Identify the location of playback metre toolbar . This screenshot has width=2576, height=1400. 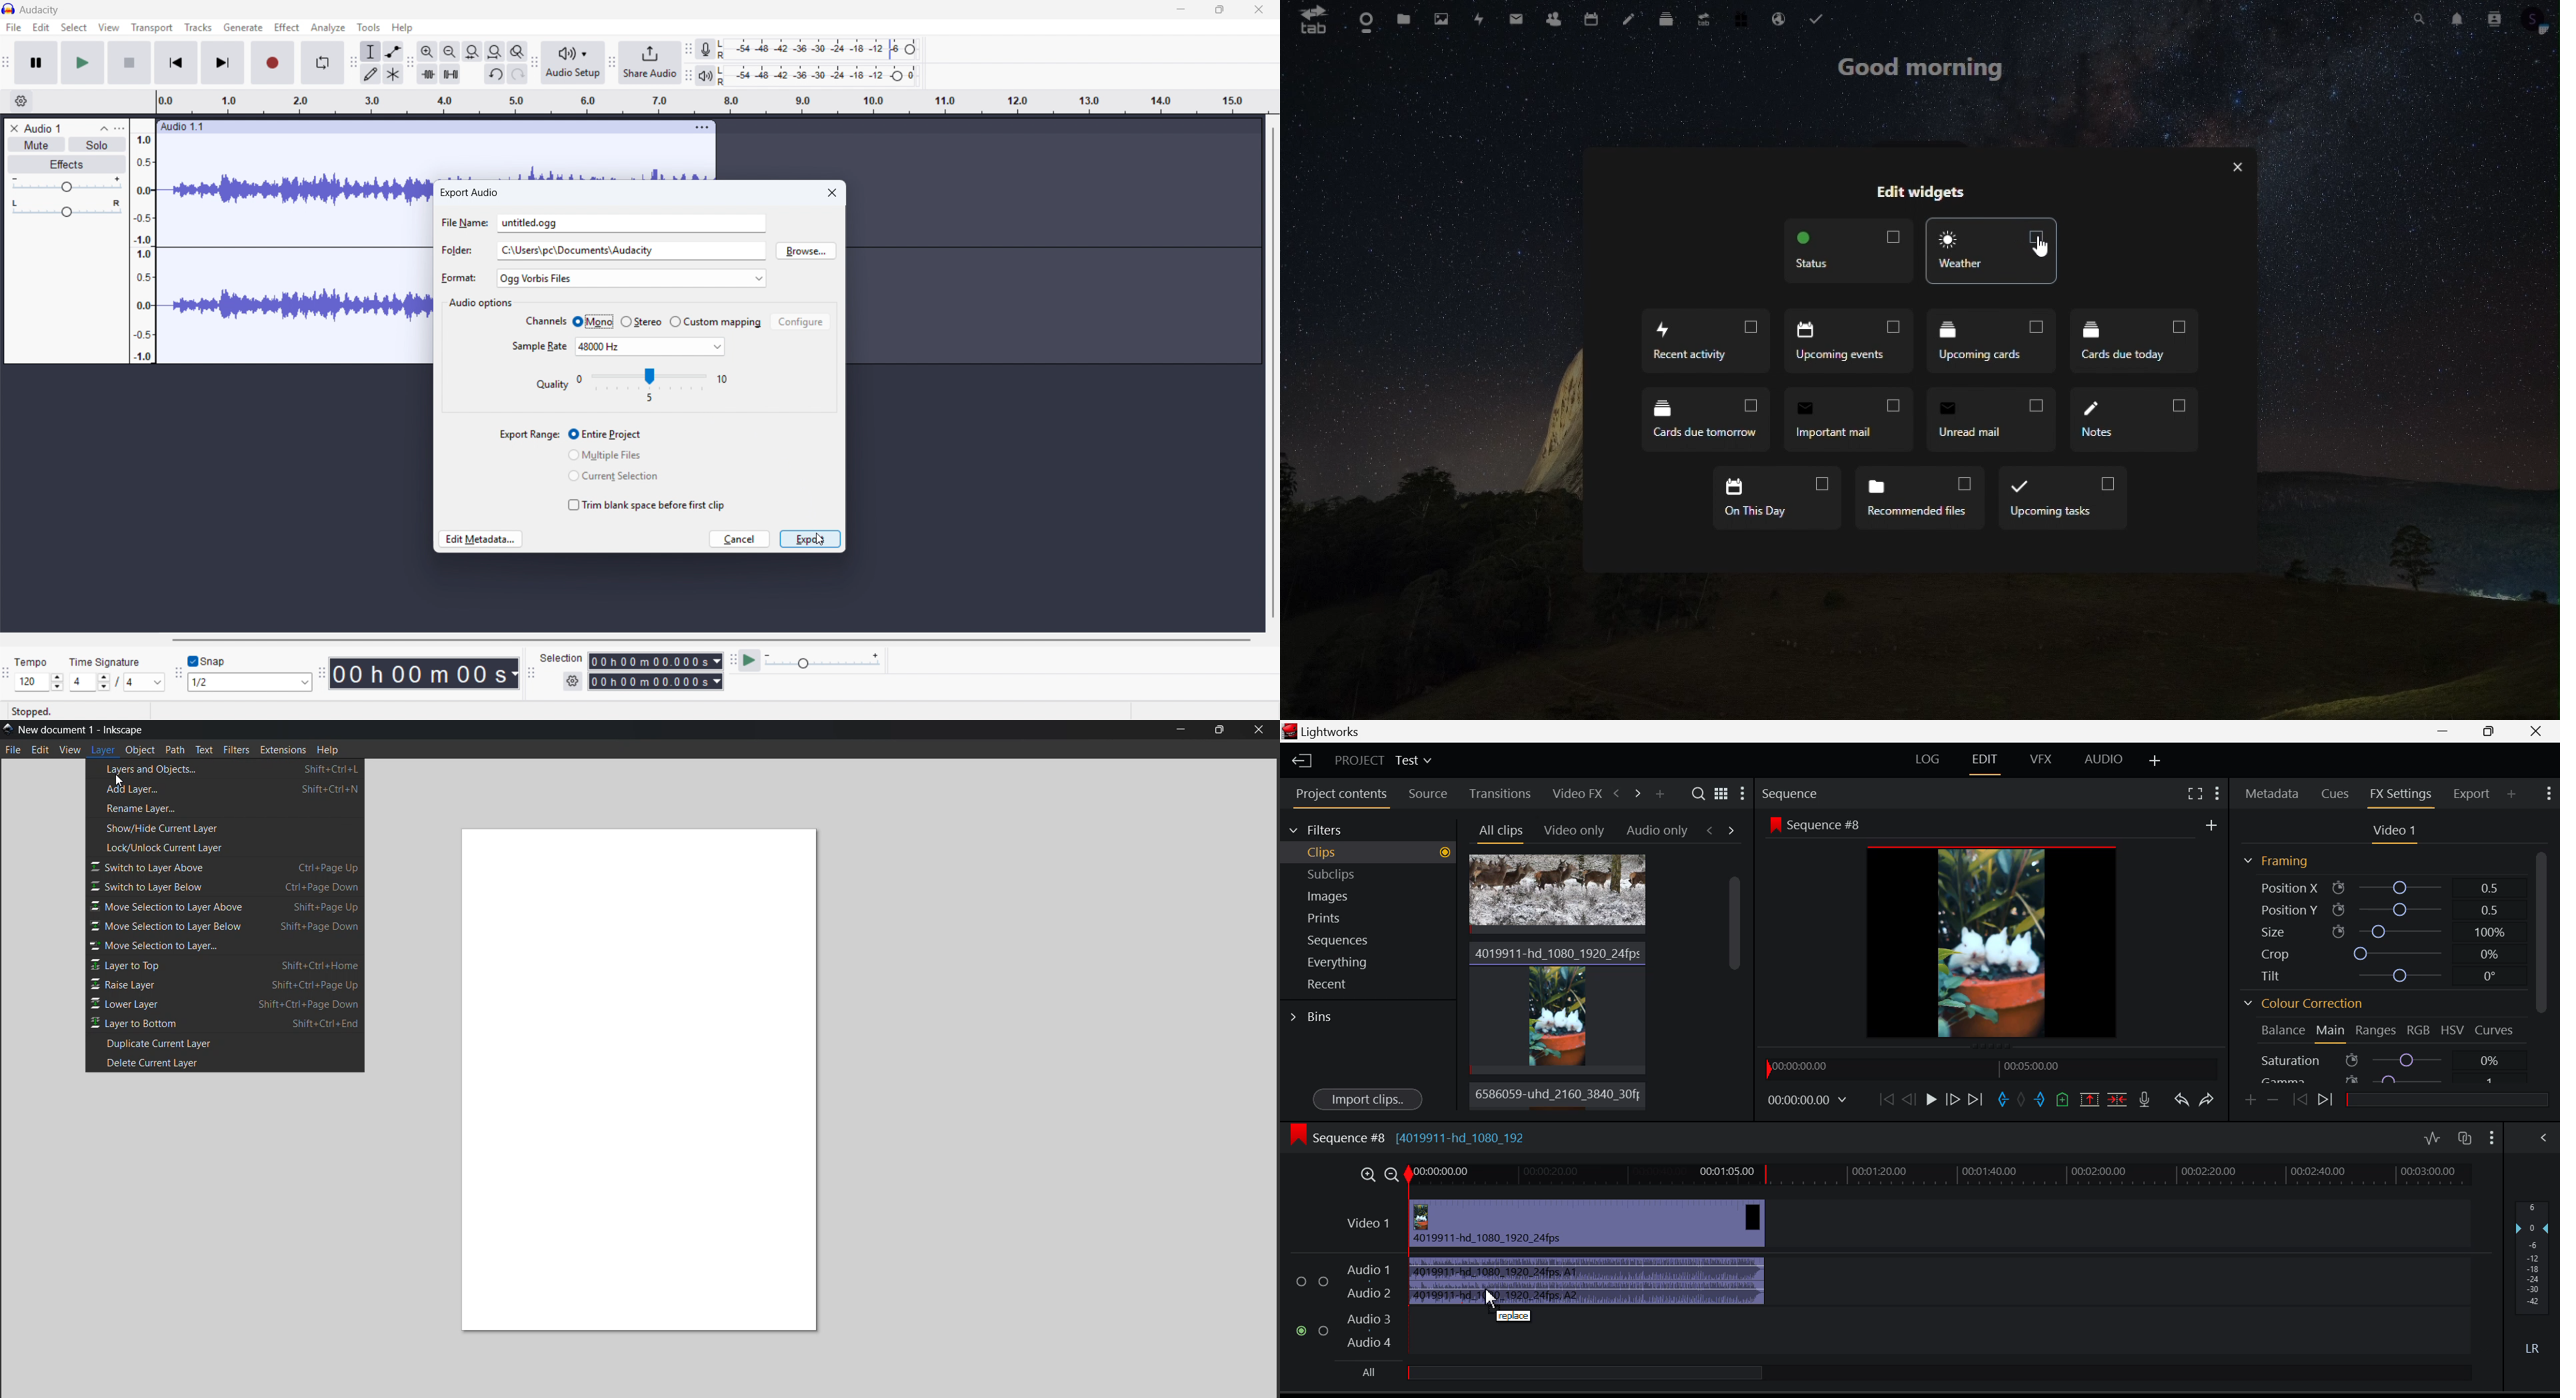
(689, 75).